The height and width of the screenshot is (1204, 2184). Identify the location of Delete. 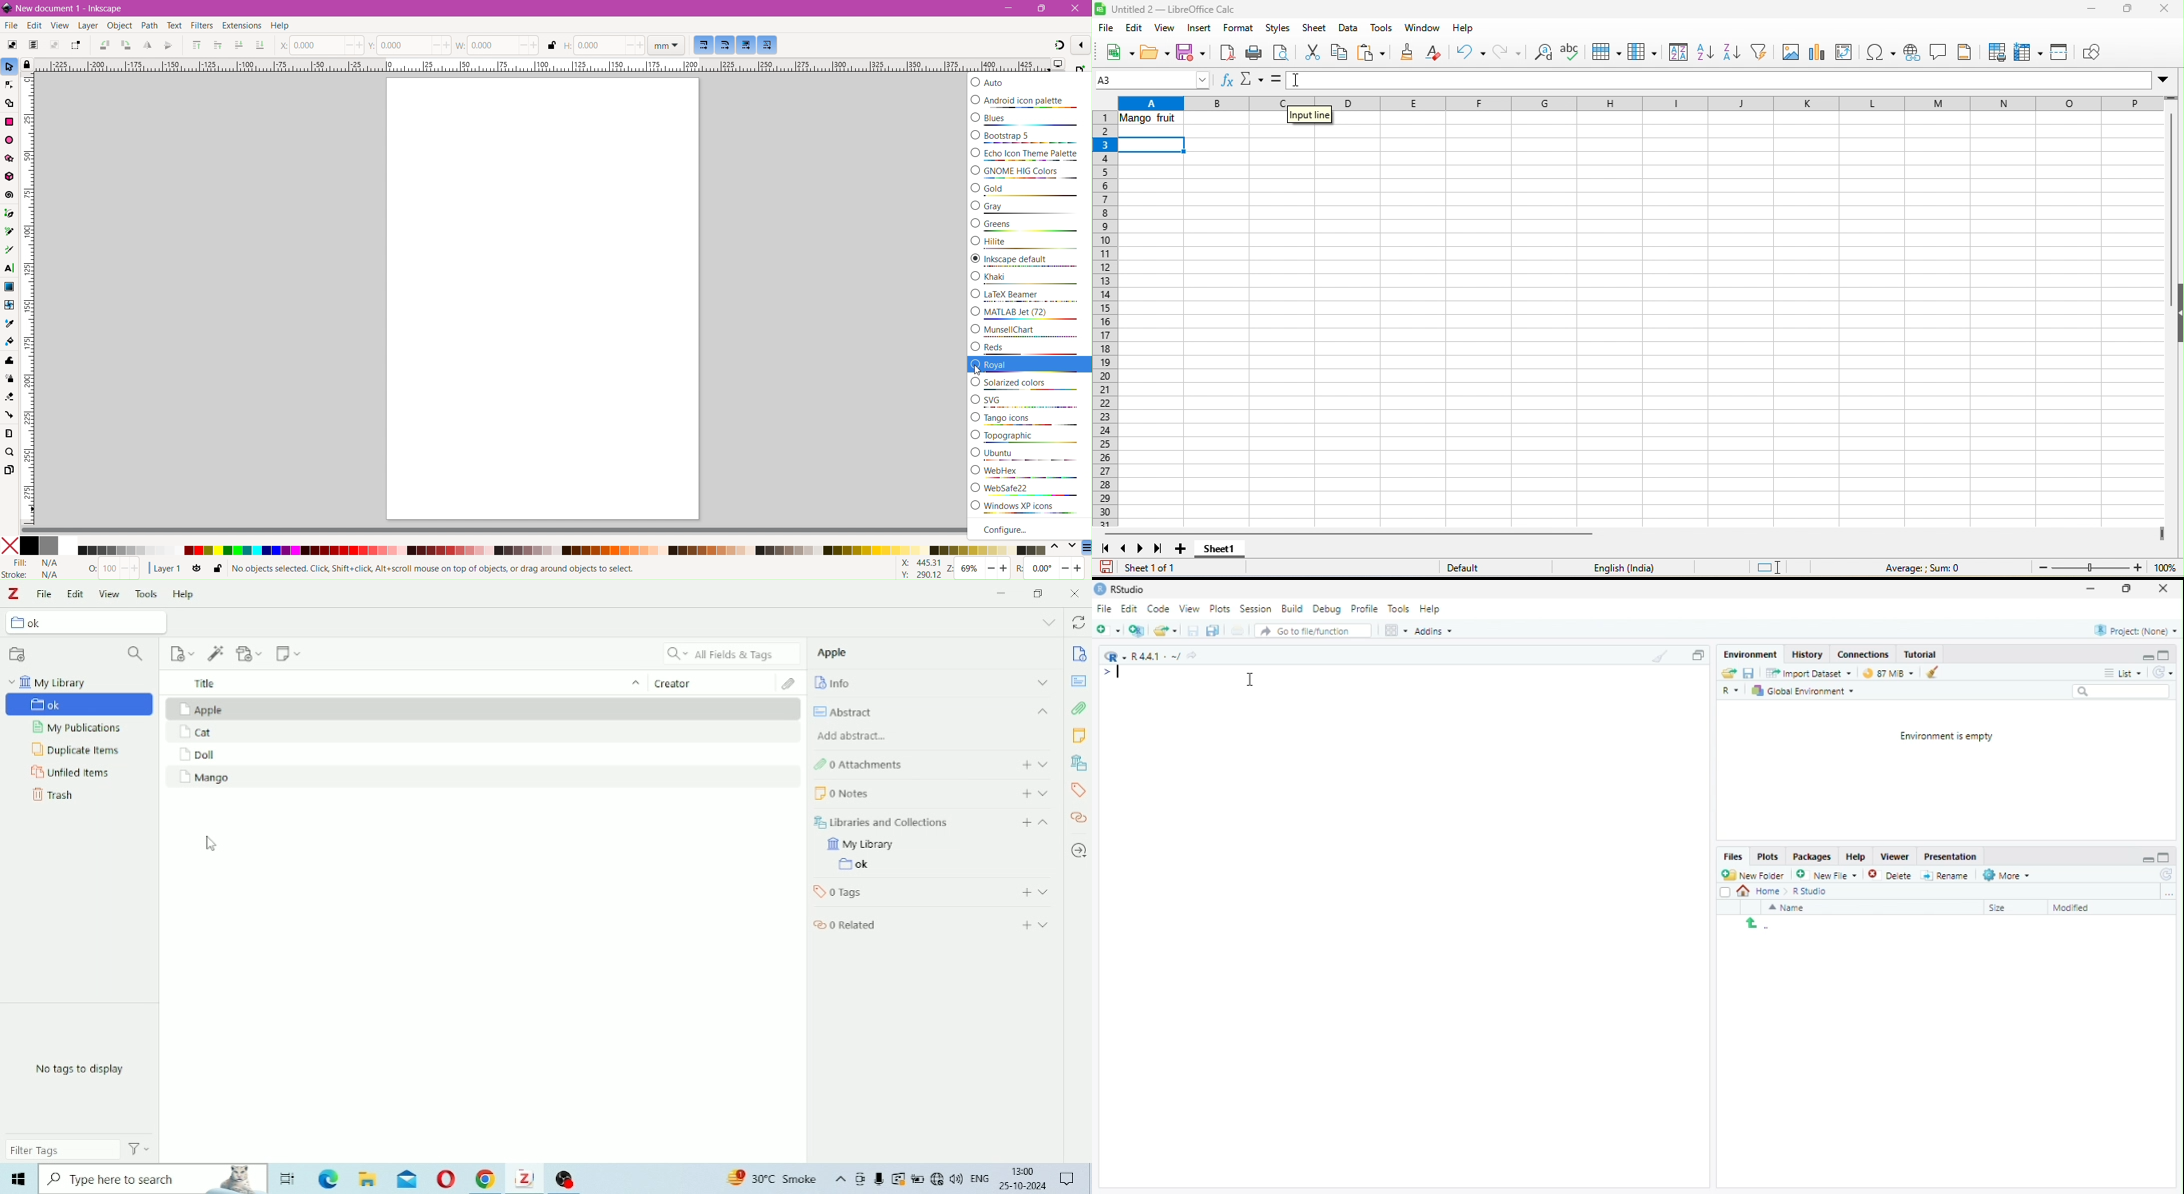
(1879, 875).